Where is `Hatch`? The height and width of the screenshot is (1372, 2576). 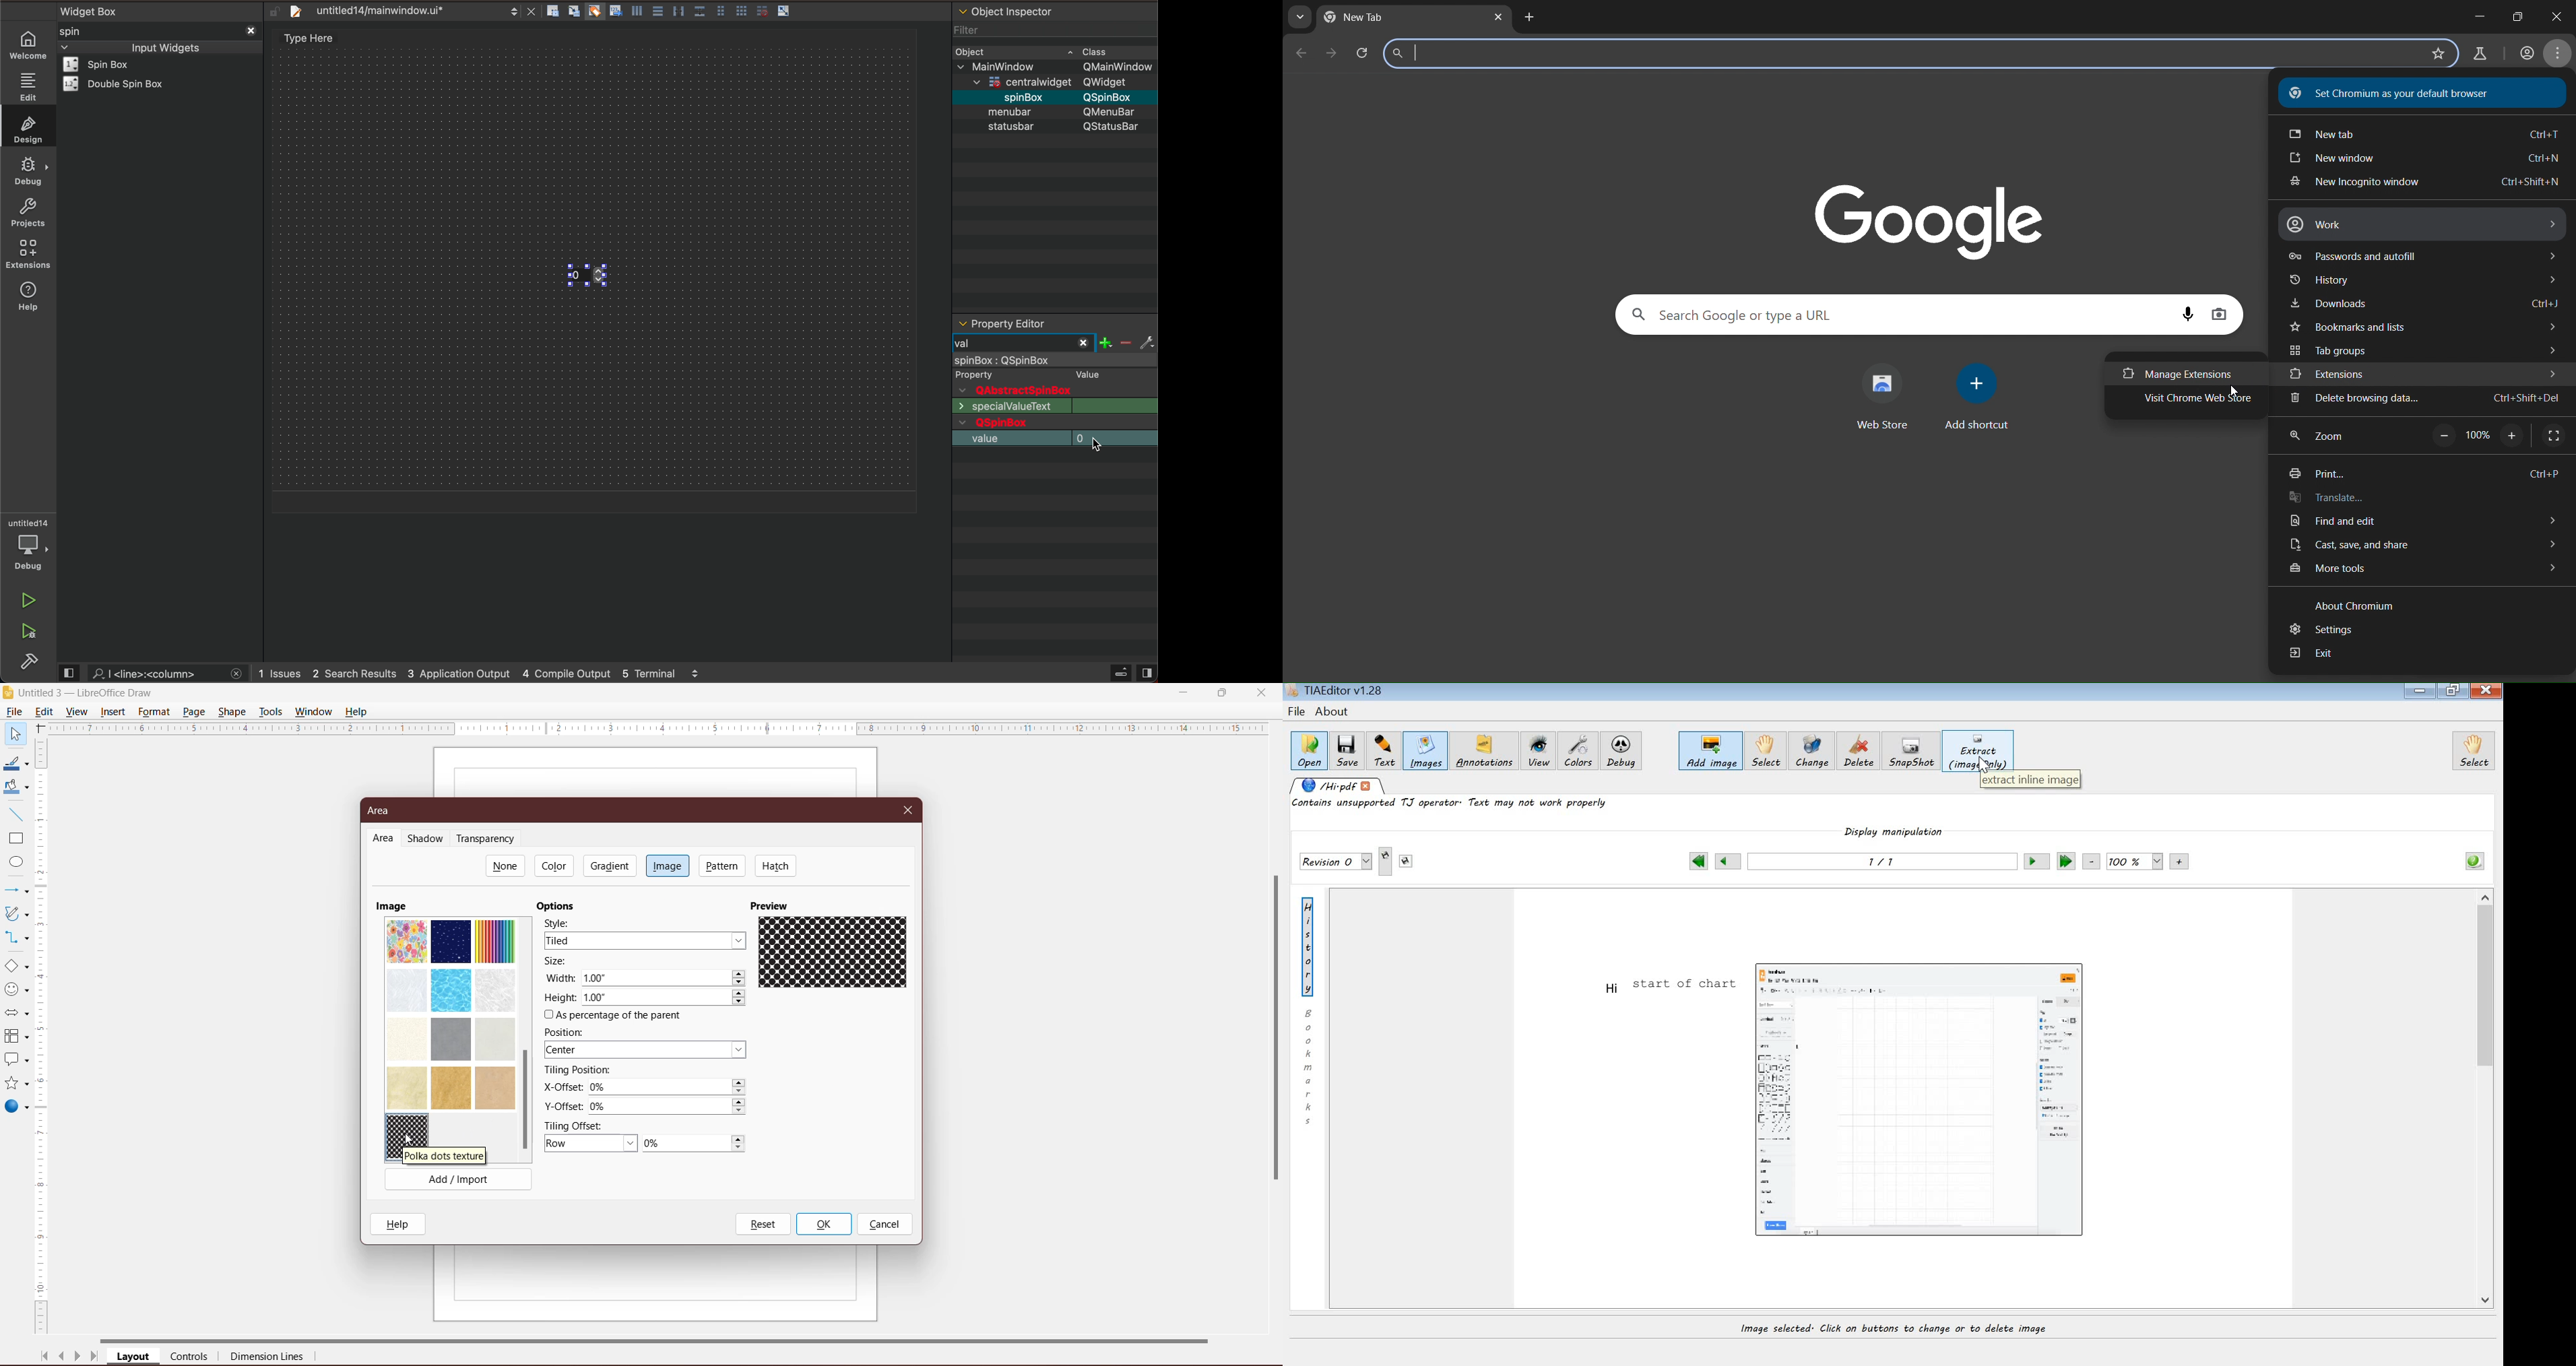 Hatch is located at coordinates (777, 865).